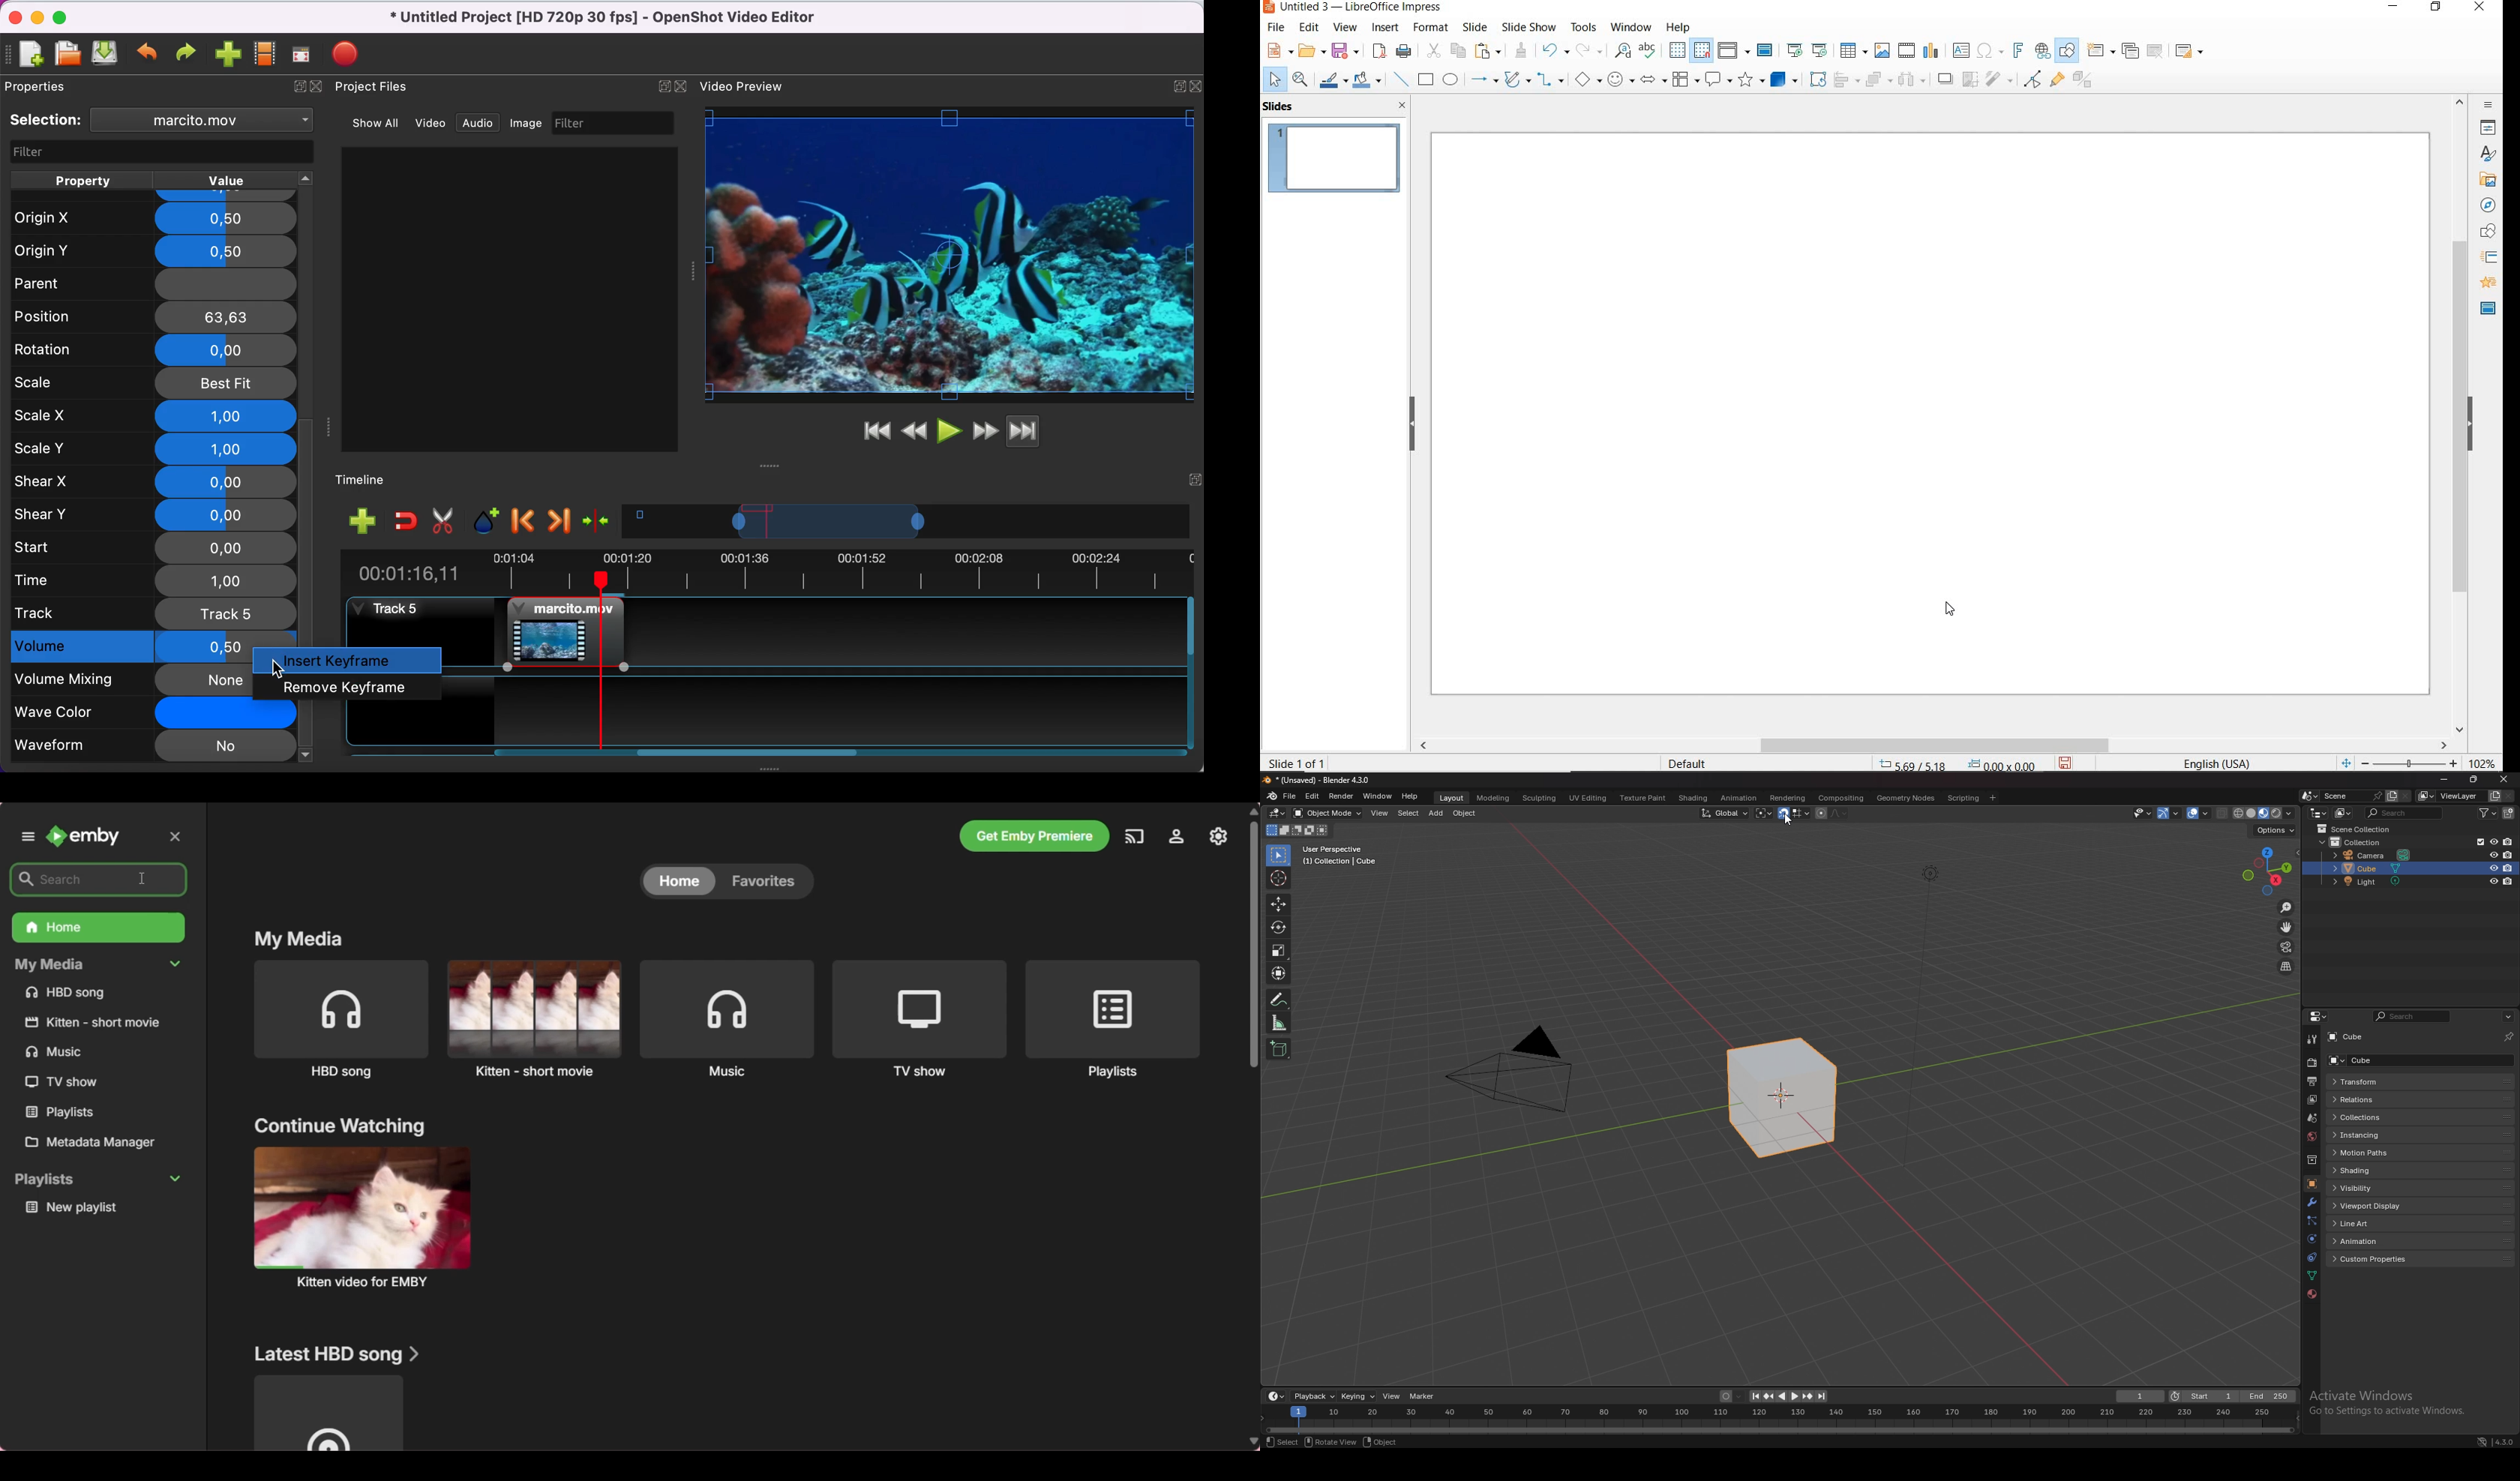  I want to click on shear x 0, so click(153, 482).